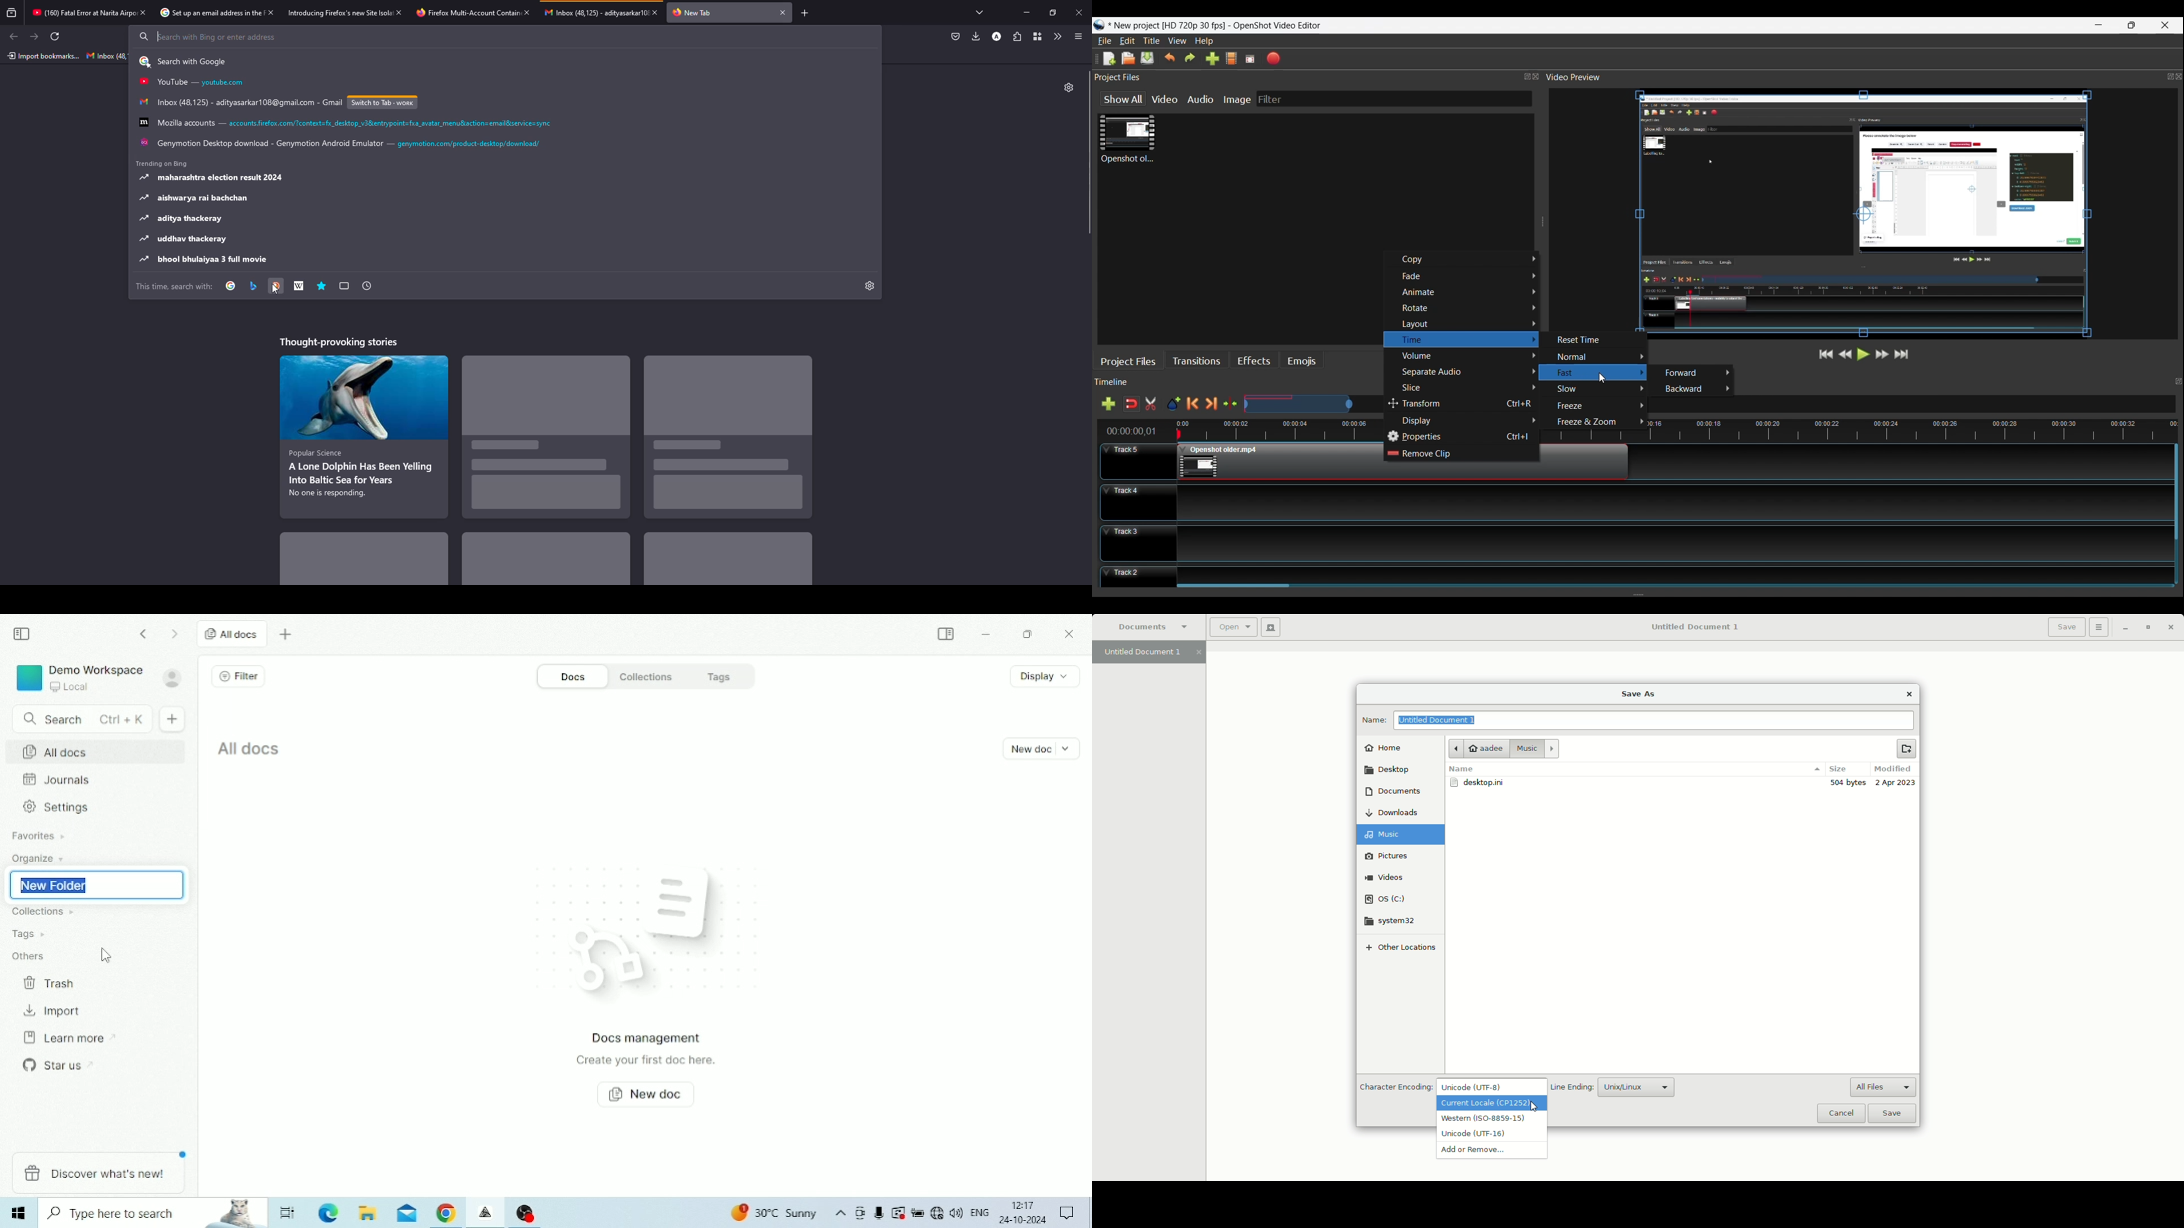 This screenshot has height=1232, width=2184. Describe the element at coordinates (206, 36) in the screenshot. I see `search` at that location.